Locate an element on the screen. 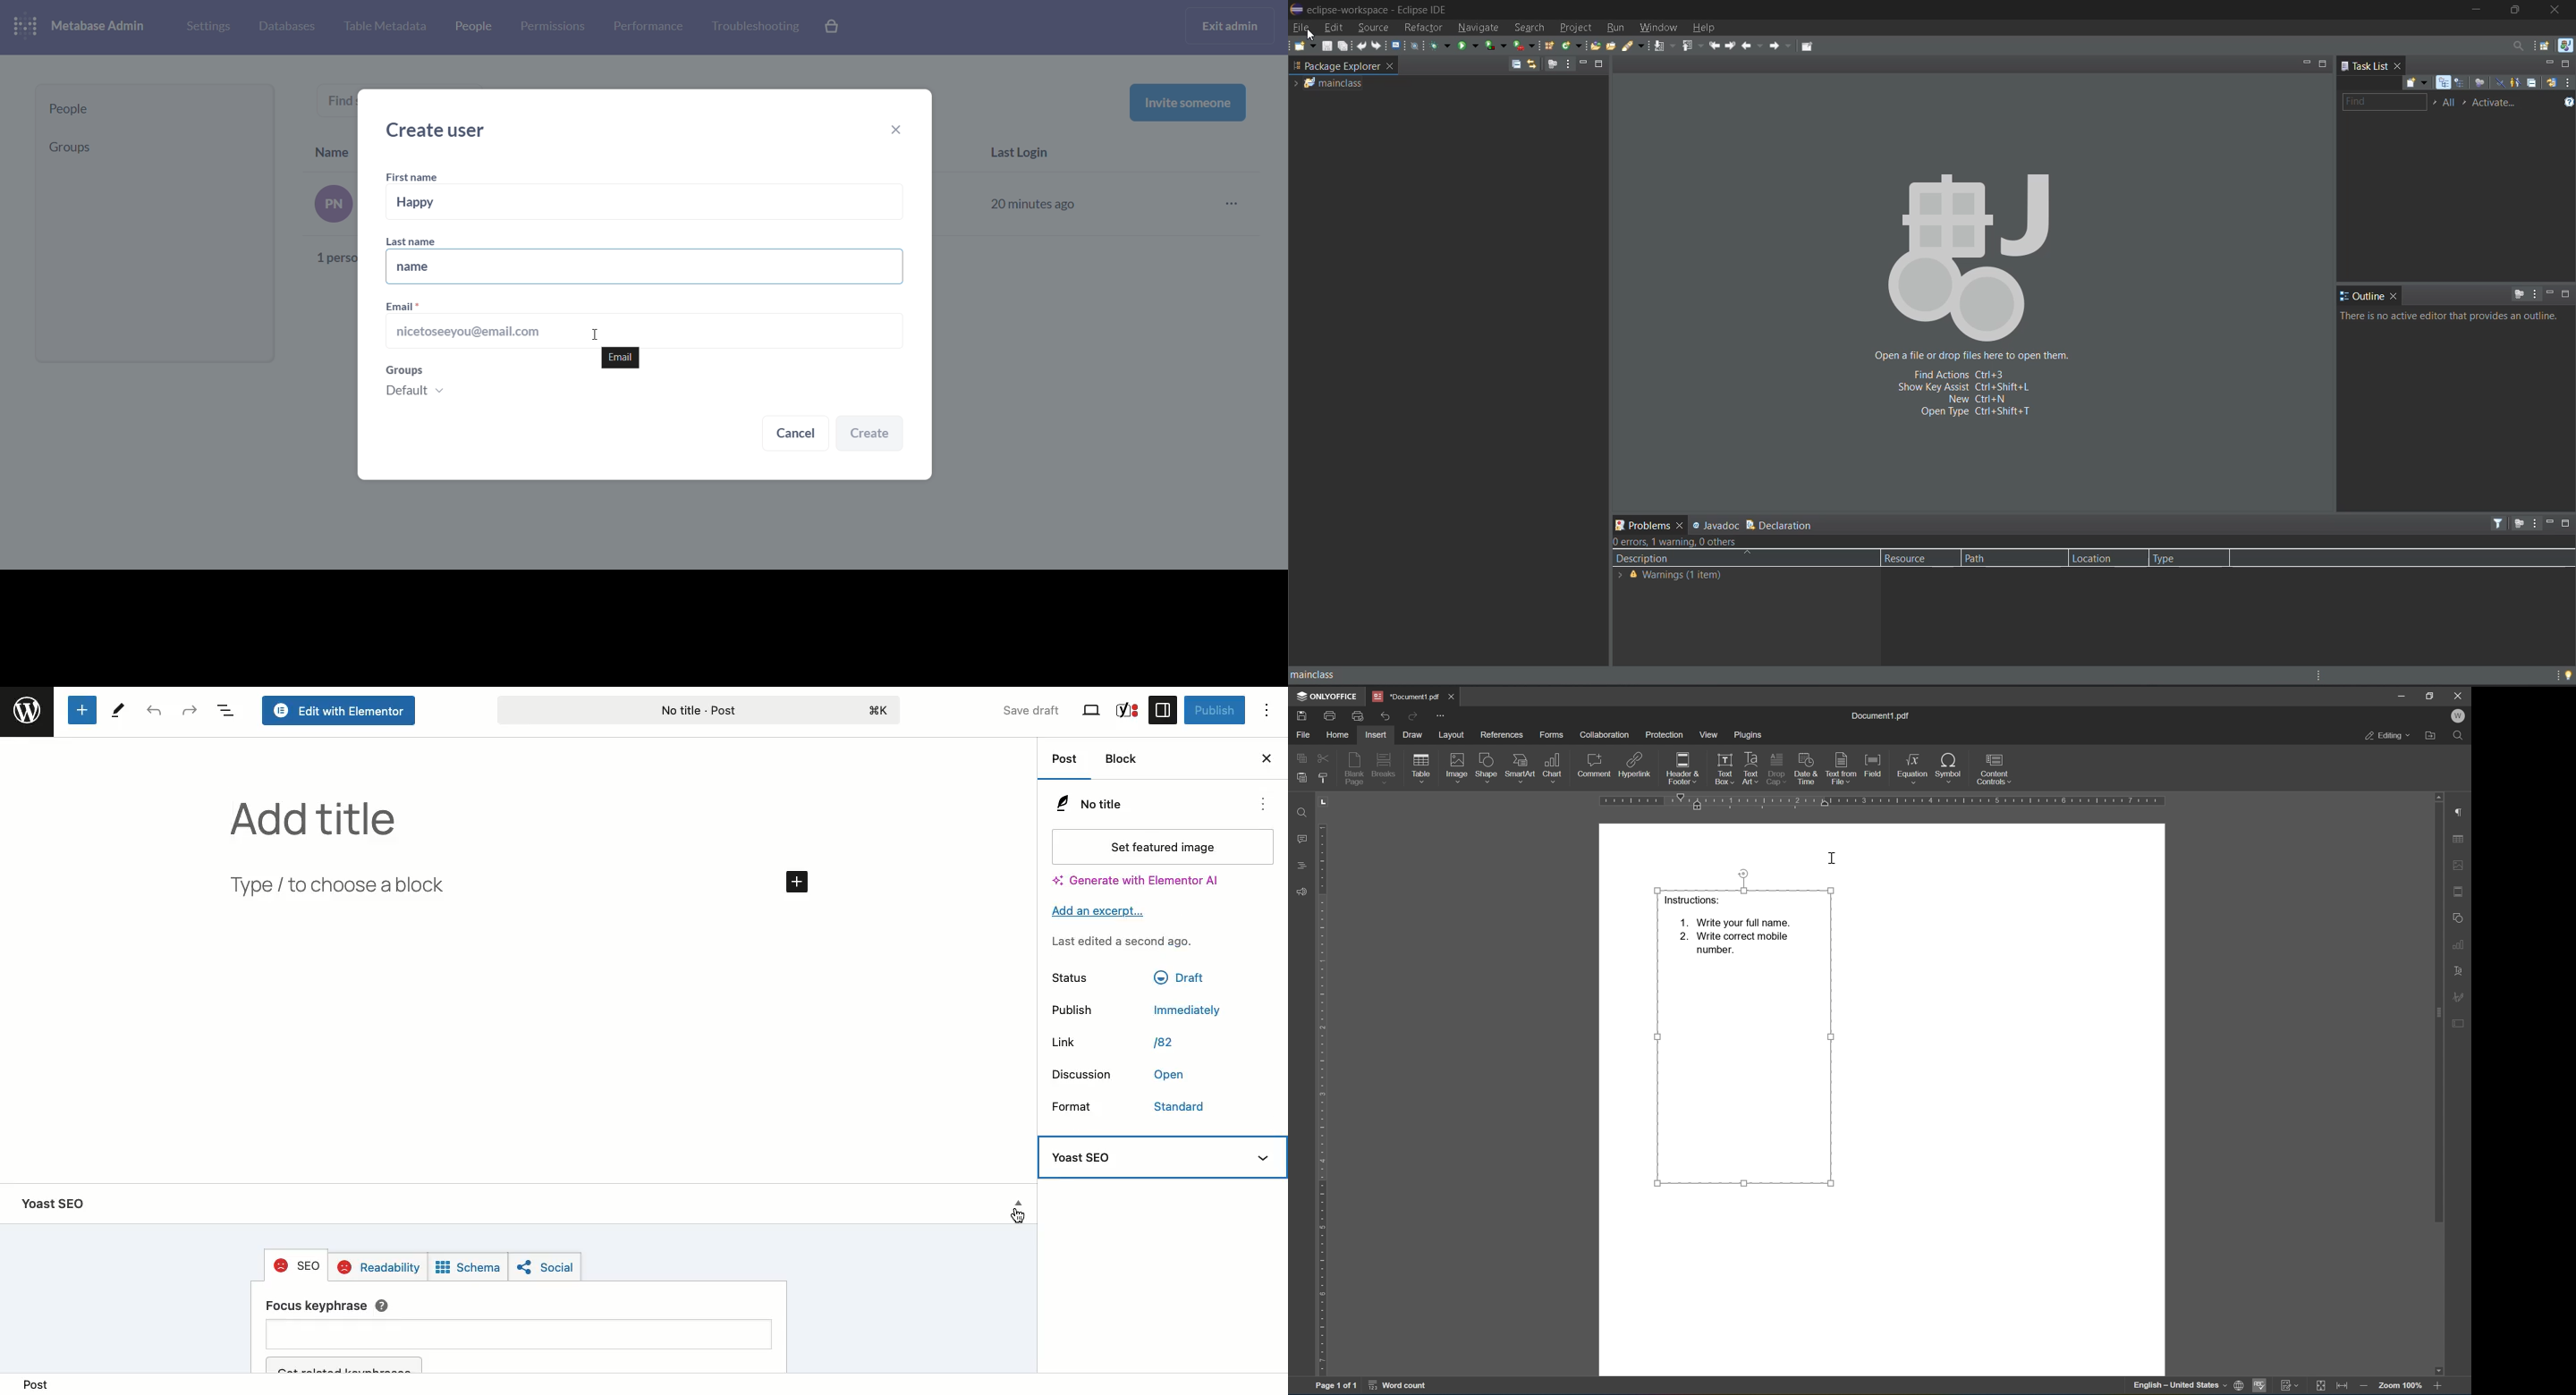 Image resolution: width=2576 pixels, height=1400 pixels. Post is located at coordinates (1066, 762).